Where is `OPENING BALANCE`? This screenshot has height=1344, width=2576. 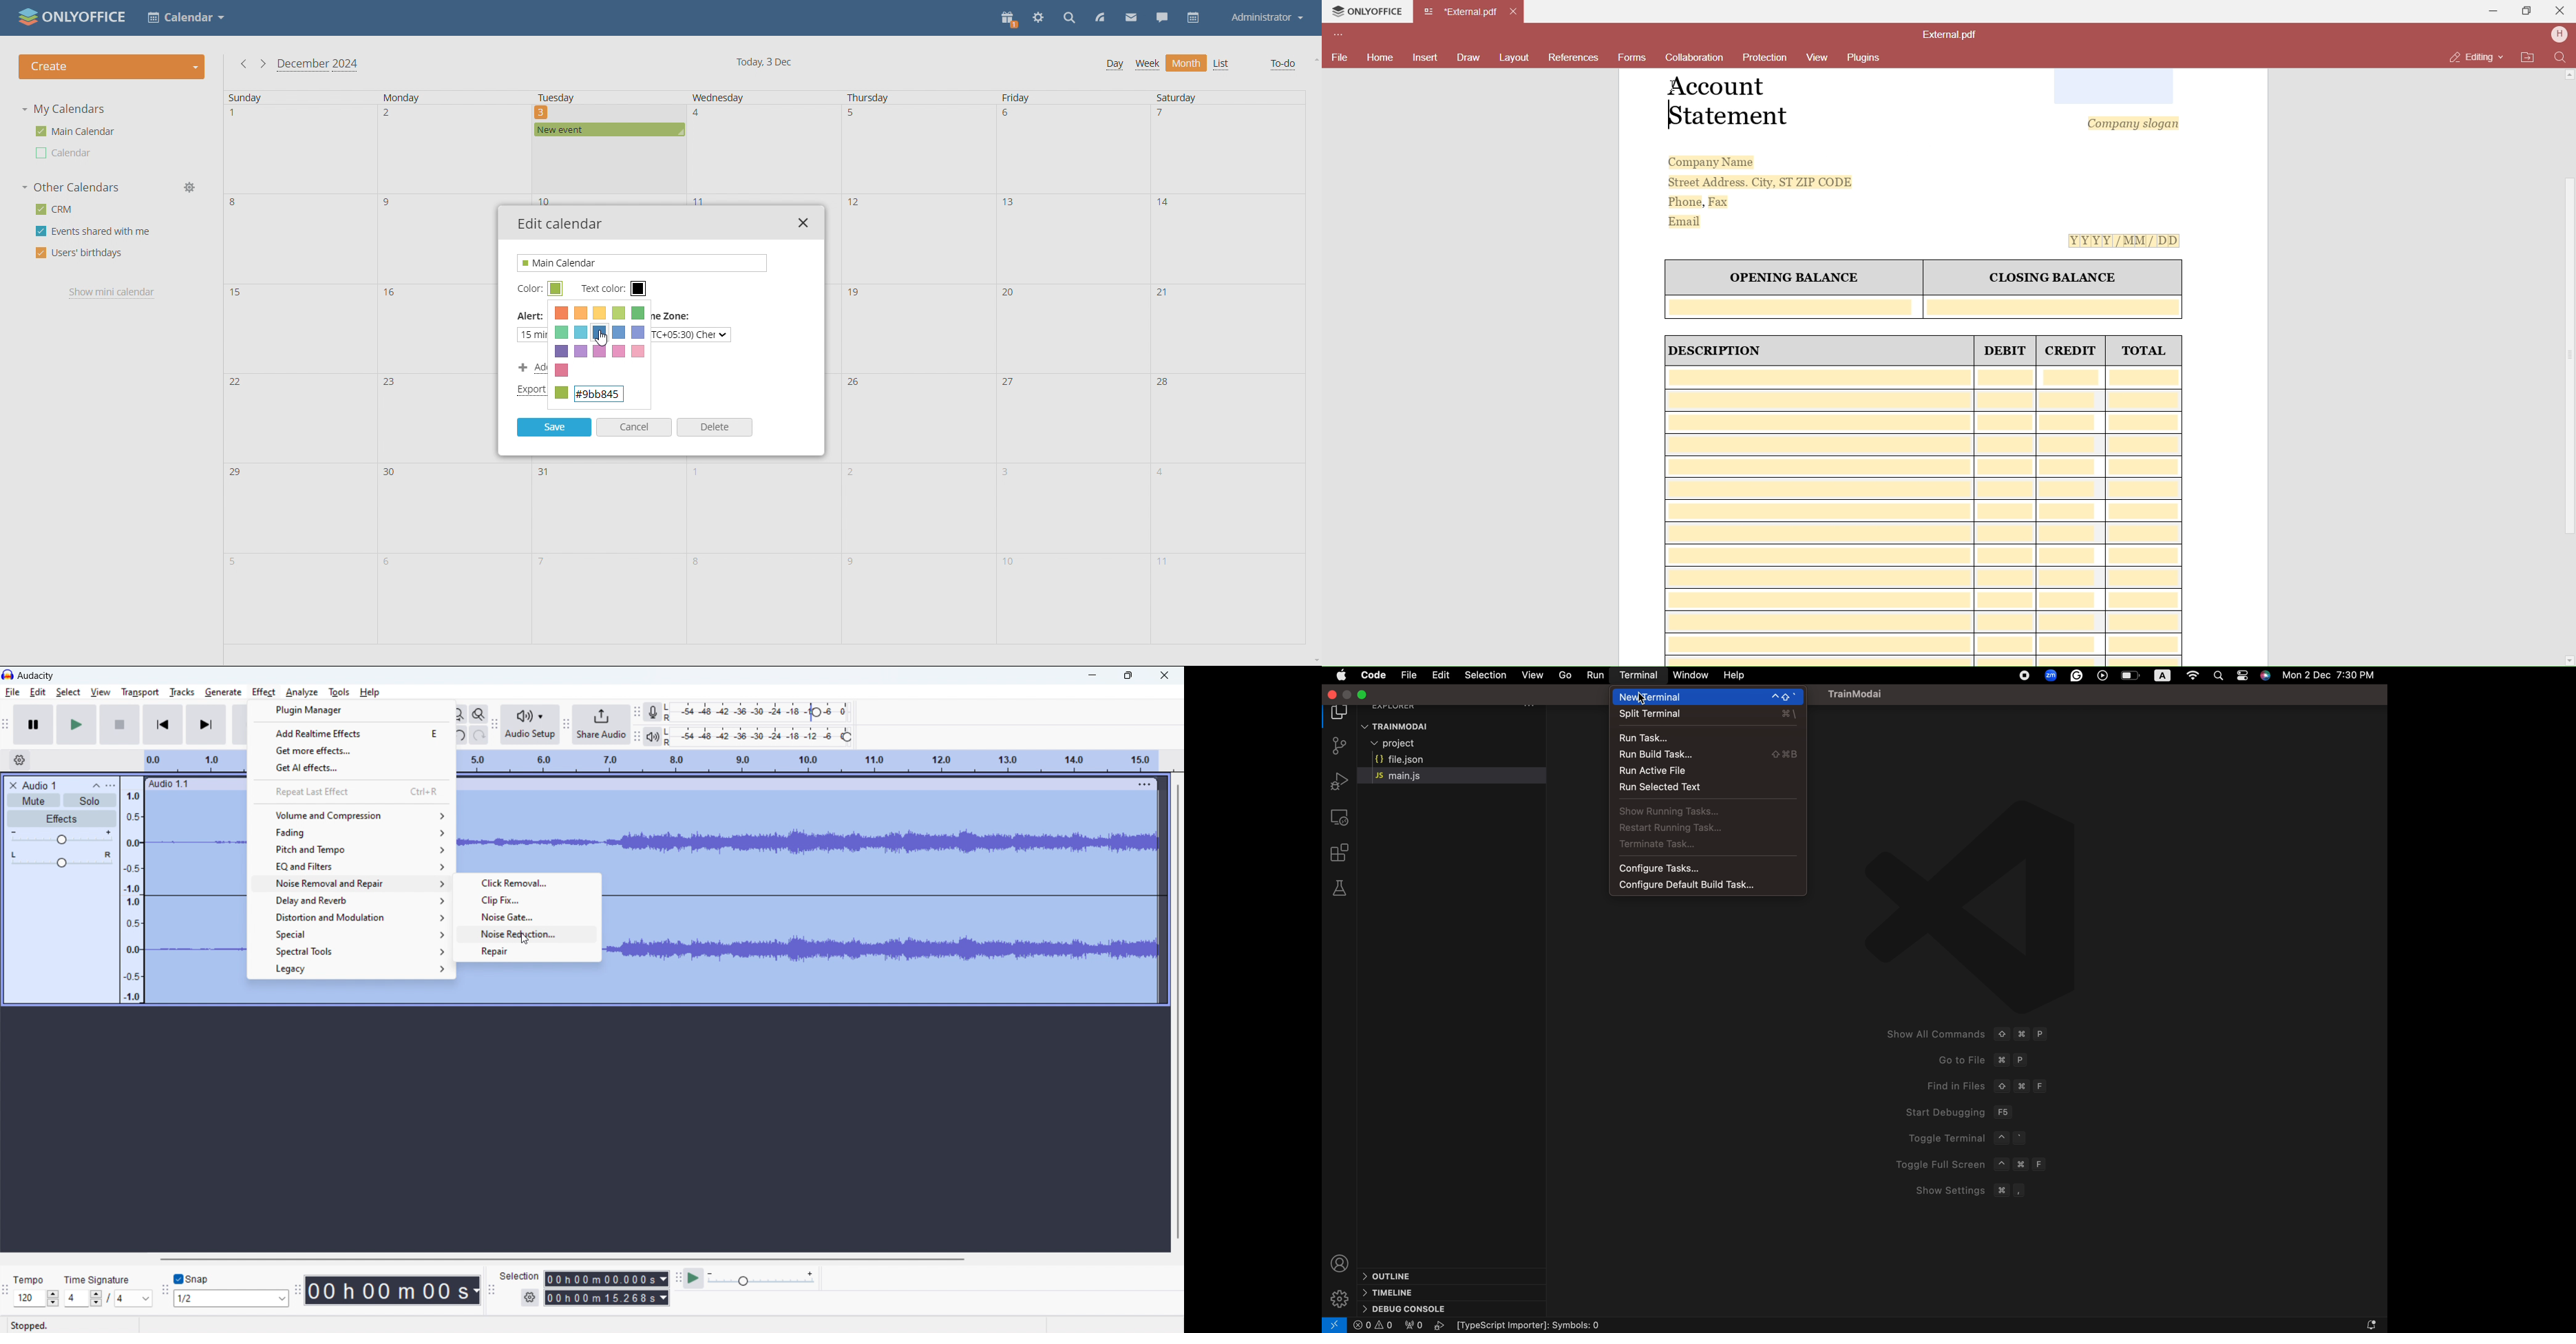 OPENING BALANCE is located at coordinates (1794, 278).